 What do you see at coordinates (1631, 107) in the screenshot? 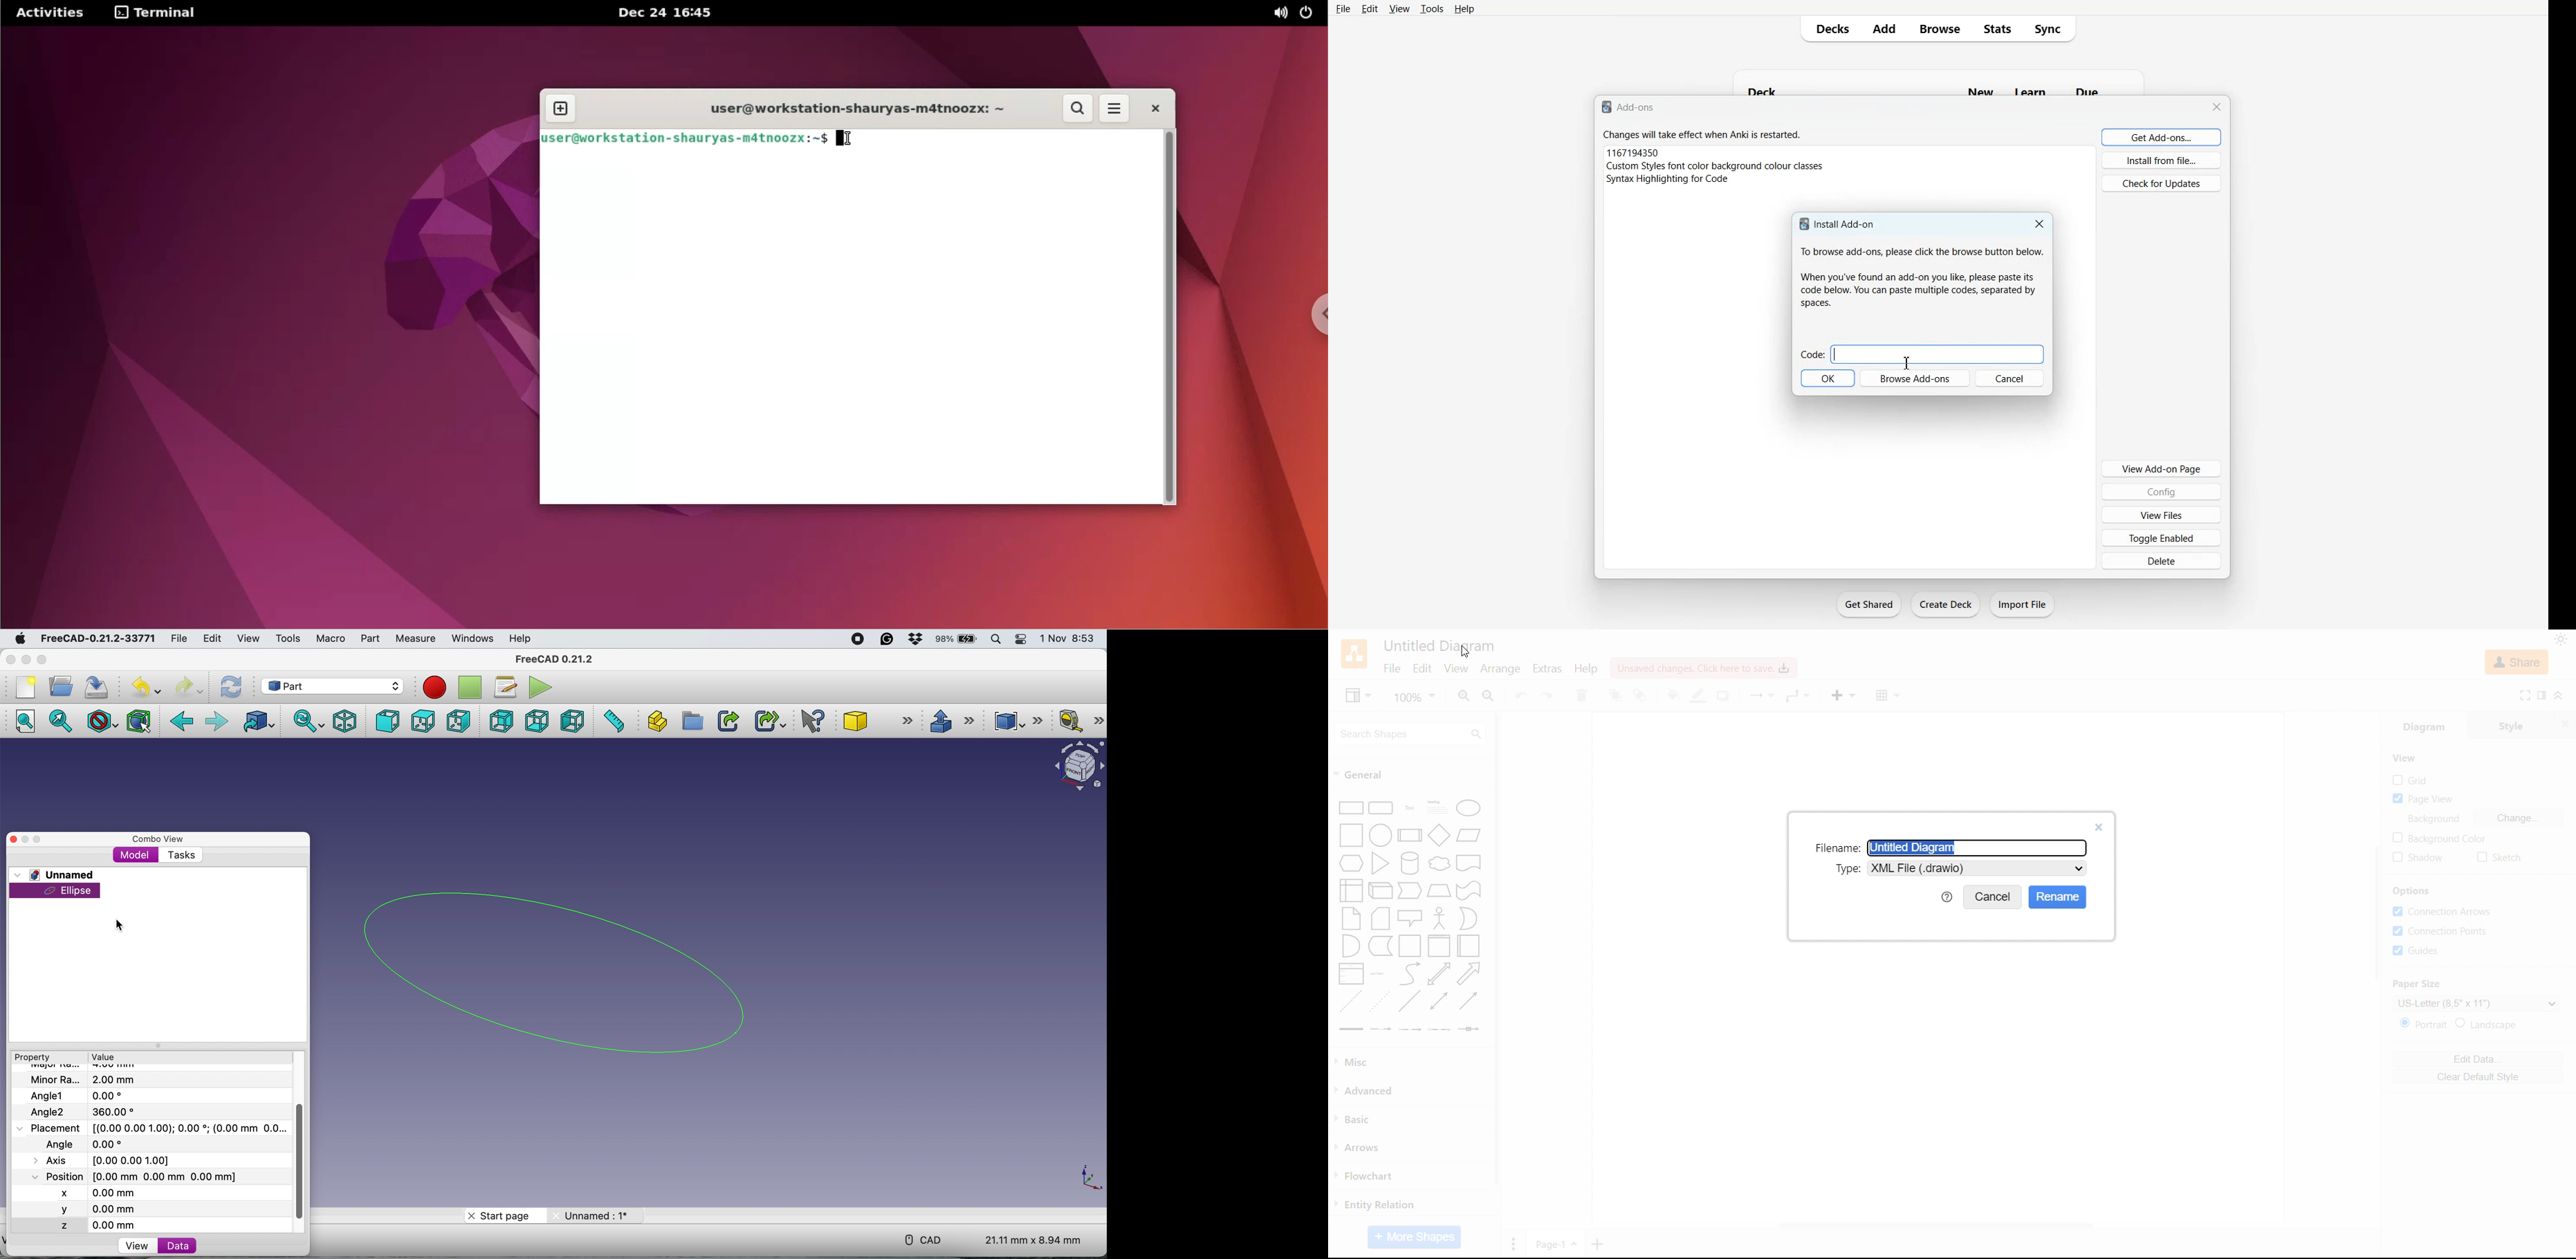
I see `Add-ons.` at bounding box center [1631, 107].